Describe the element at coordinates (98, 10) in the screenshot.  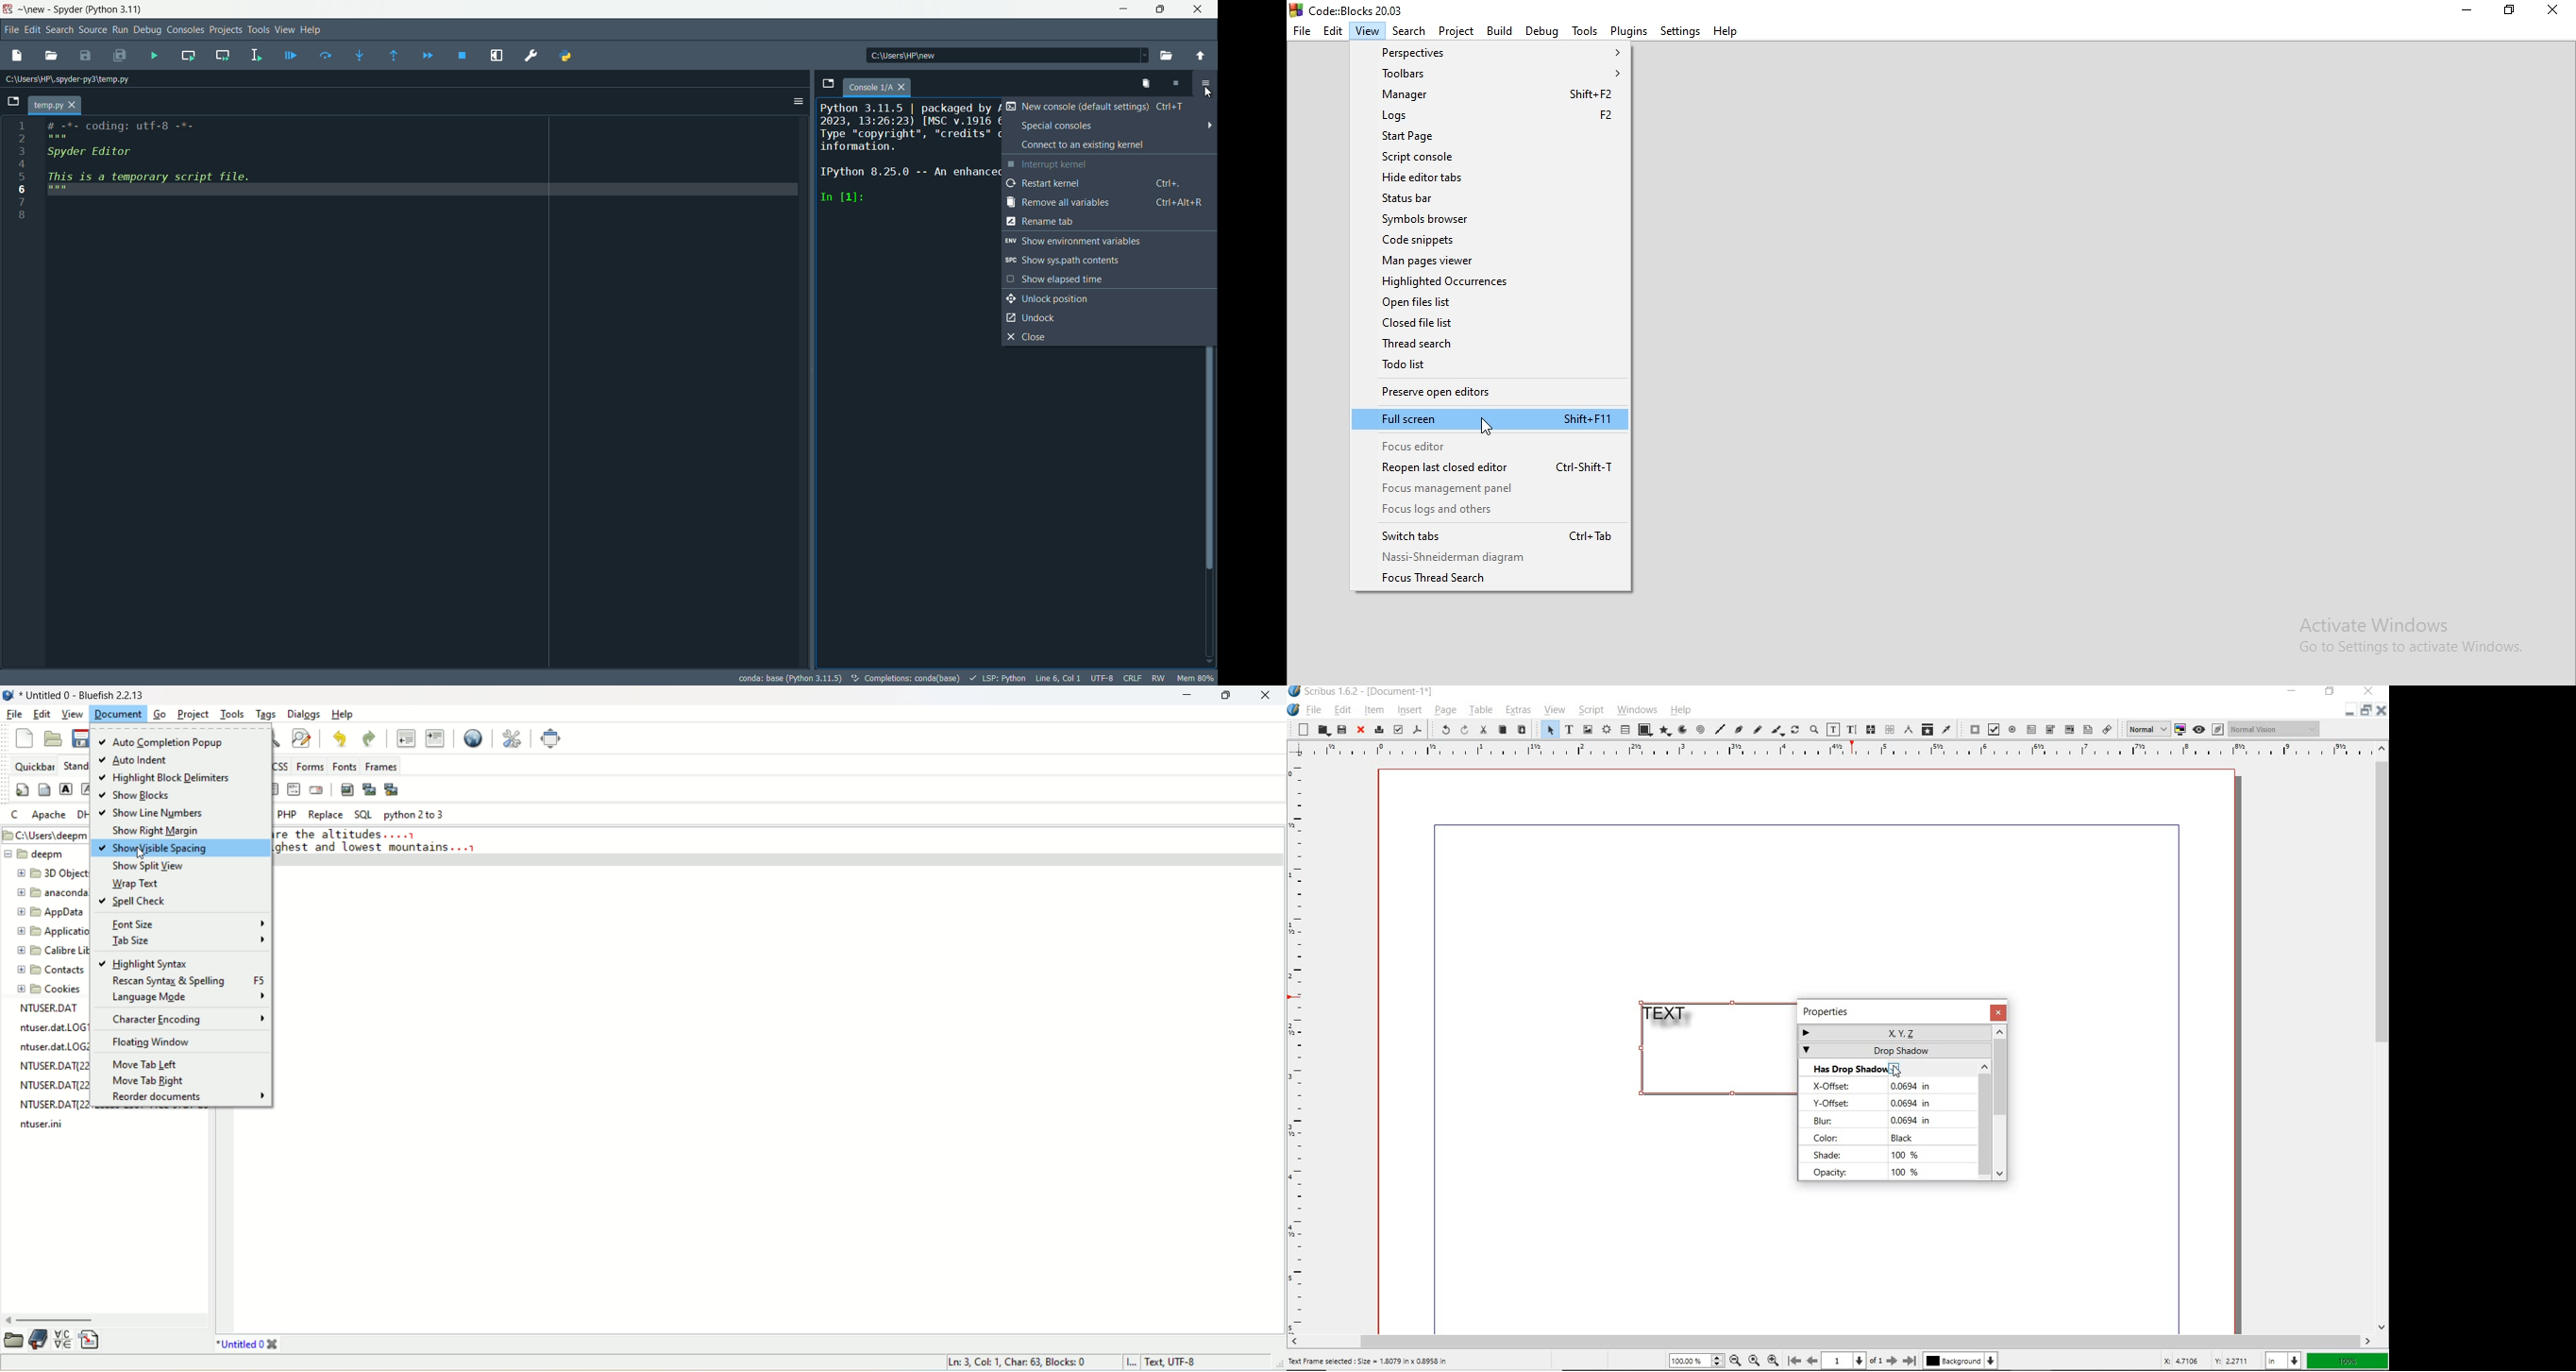
I see `Spyder (Python 3.11)` at that location.